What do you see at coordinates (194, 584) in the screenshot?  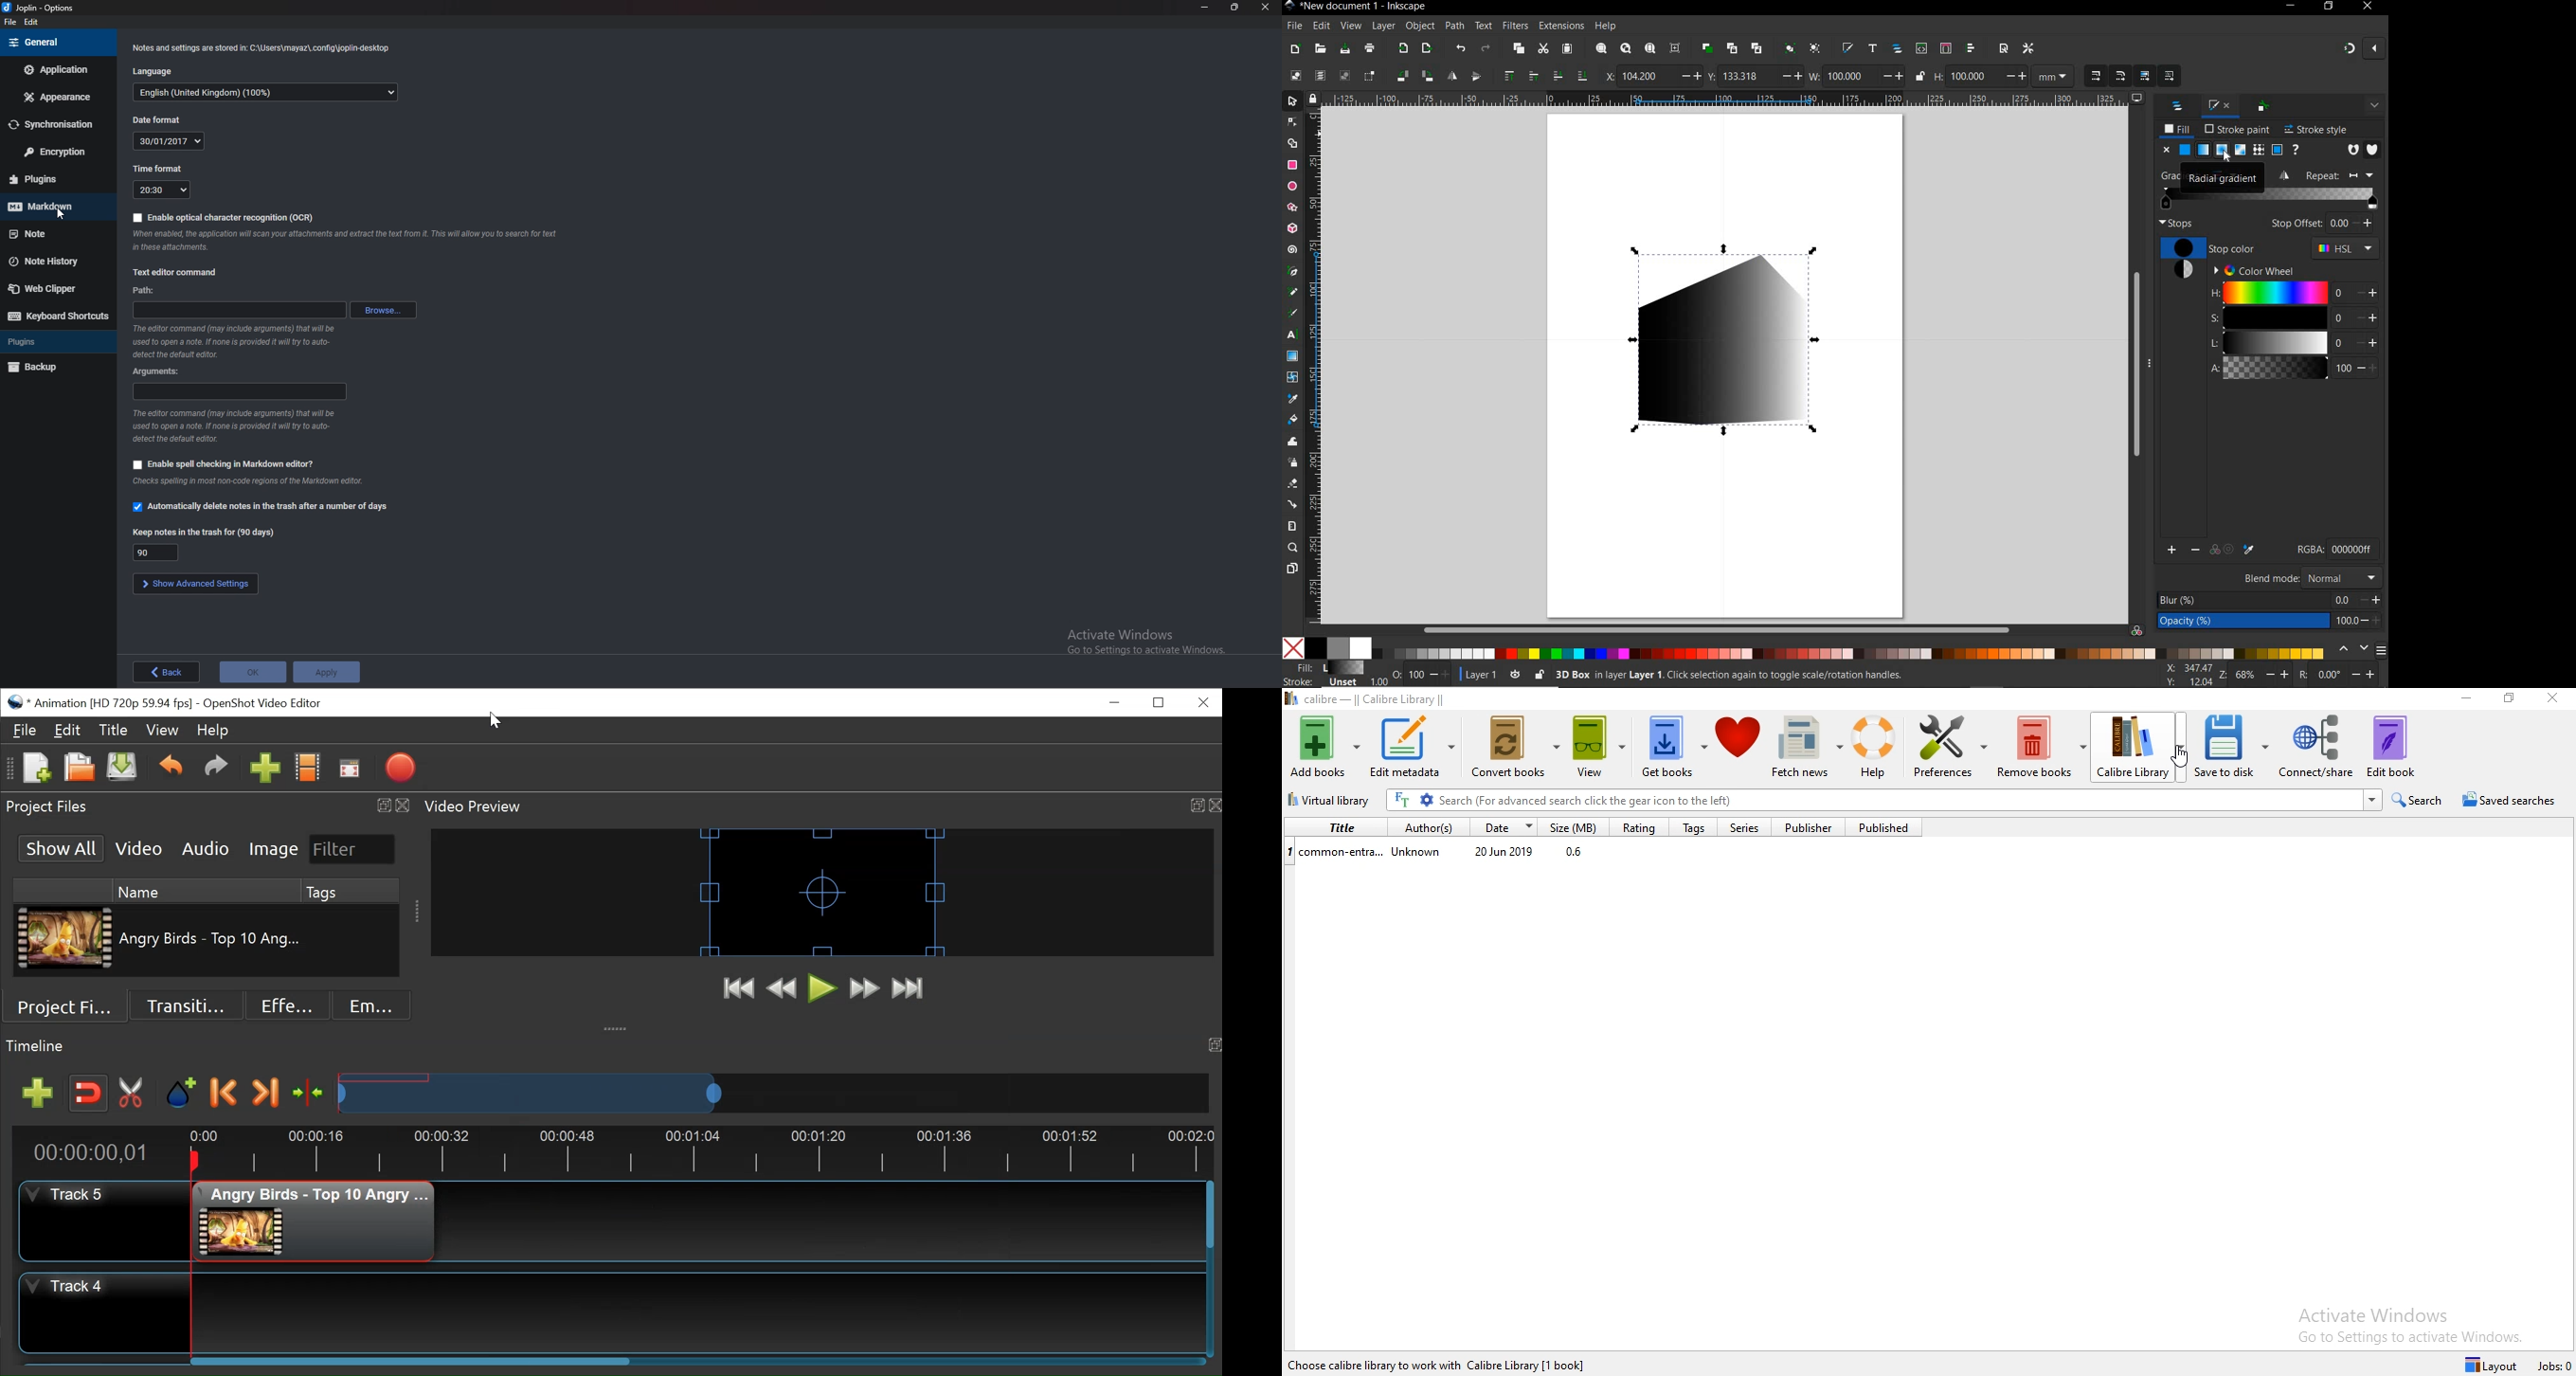 I see `show advanced settings` at bounding box center [194, 584].